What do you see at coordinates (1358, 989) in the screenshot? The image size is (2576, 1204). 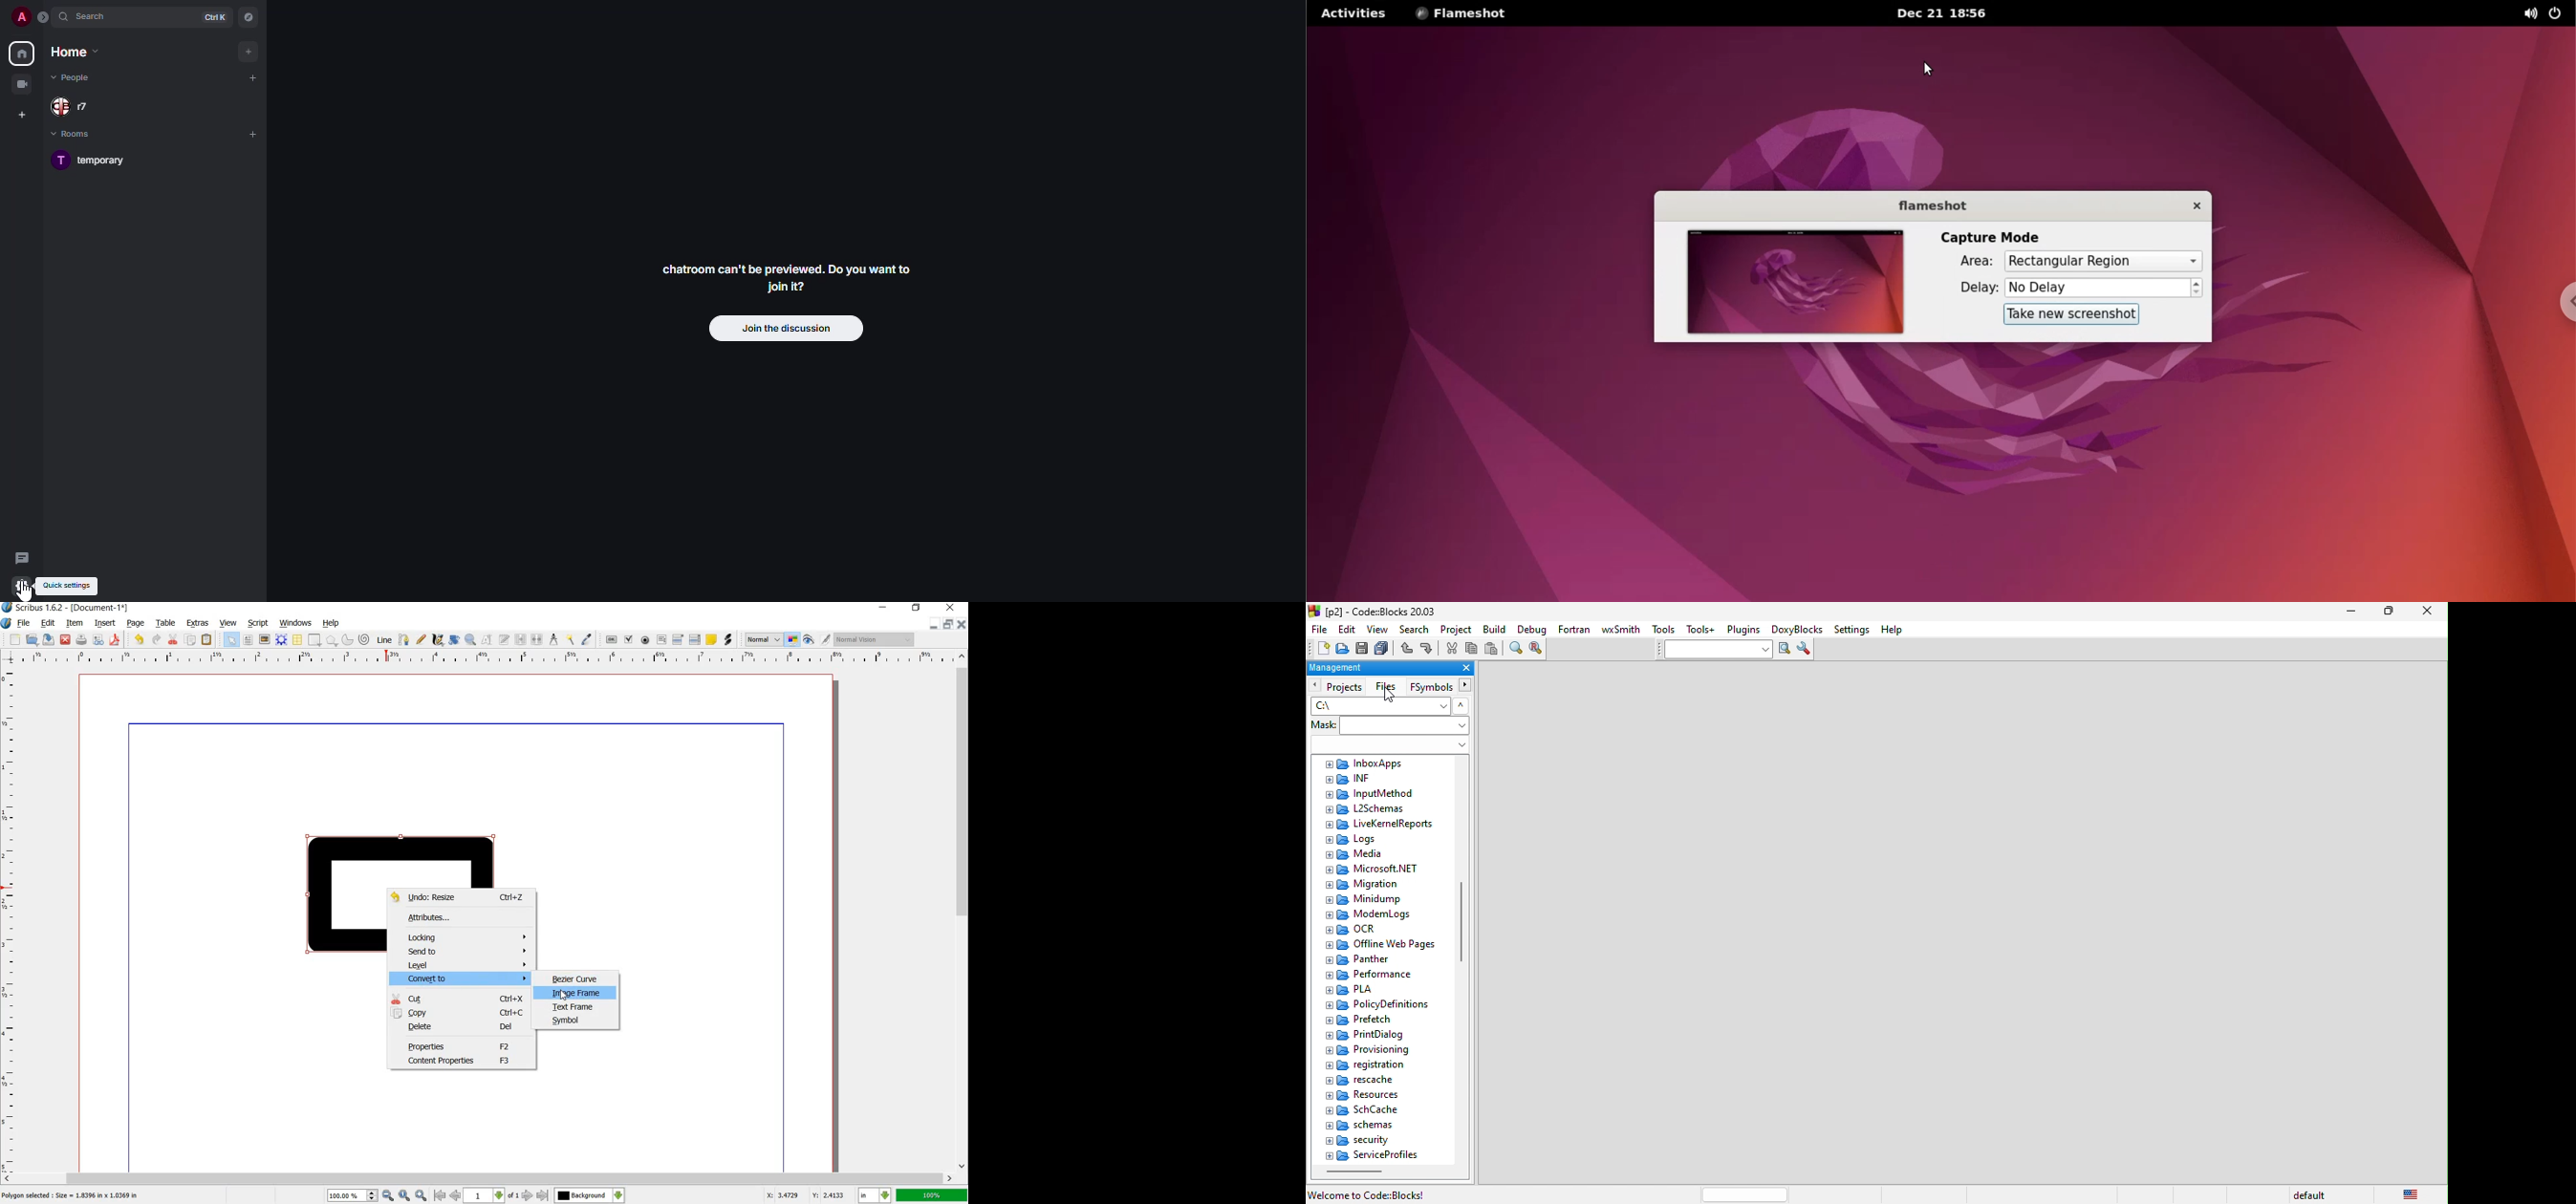 I see `pla` at bounding box center [1358, 989].